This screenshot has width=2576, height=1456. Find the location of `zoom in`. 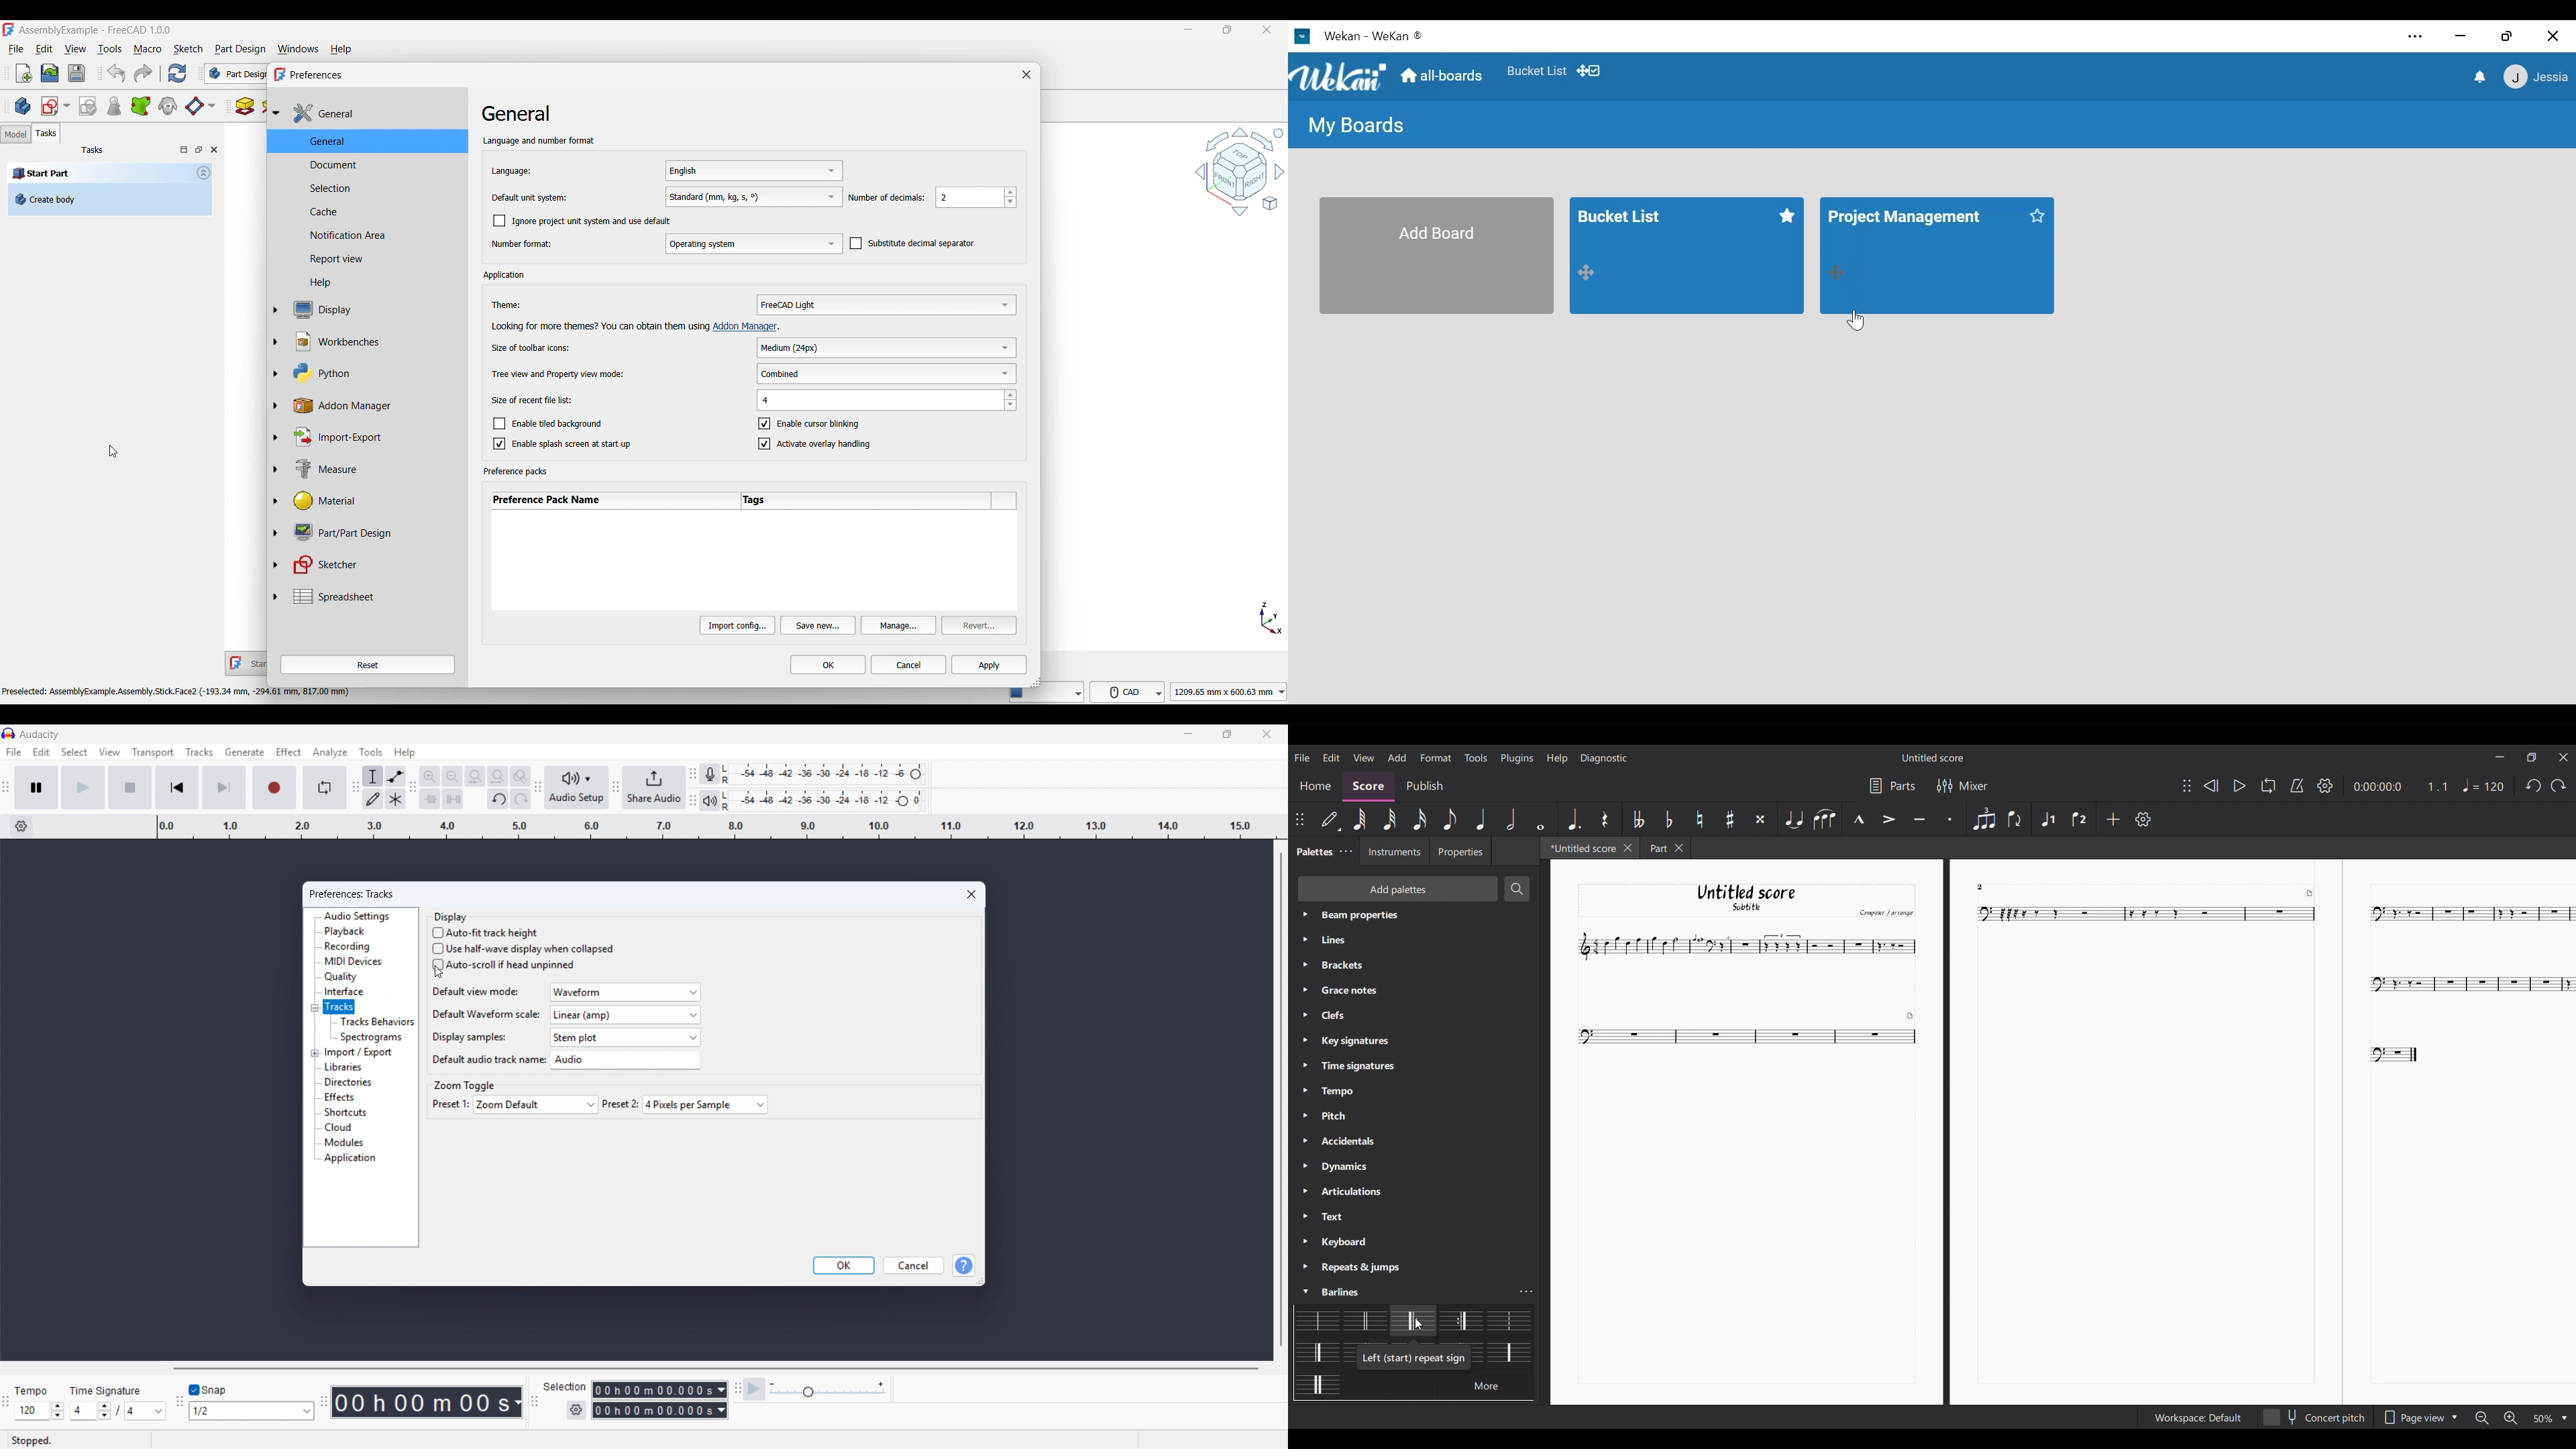

zoom in is located at coordinates (430, 775).